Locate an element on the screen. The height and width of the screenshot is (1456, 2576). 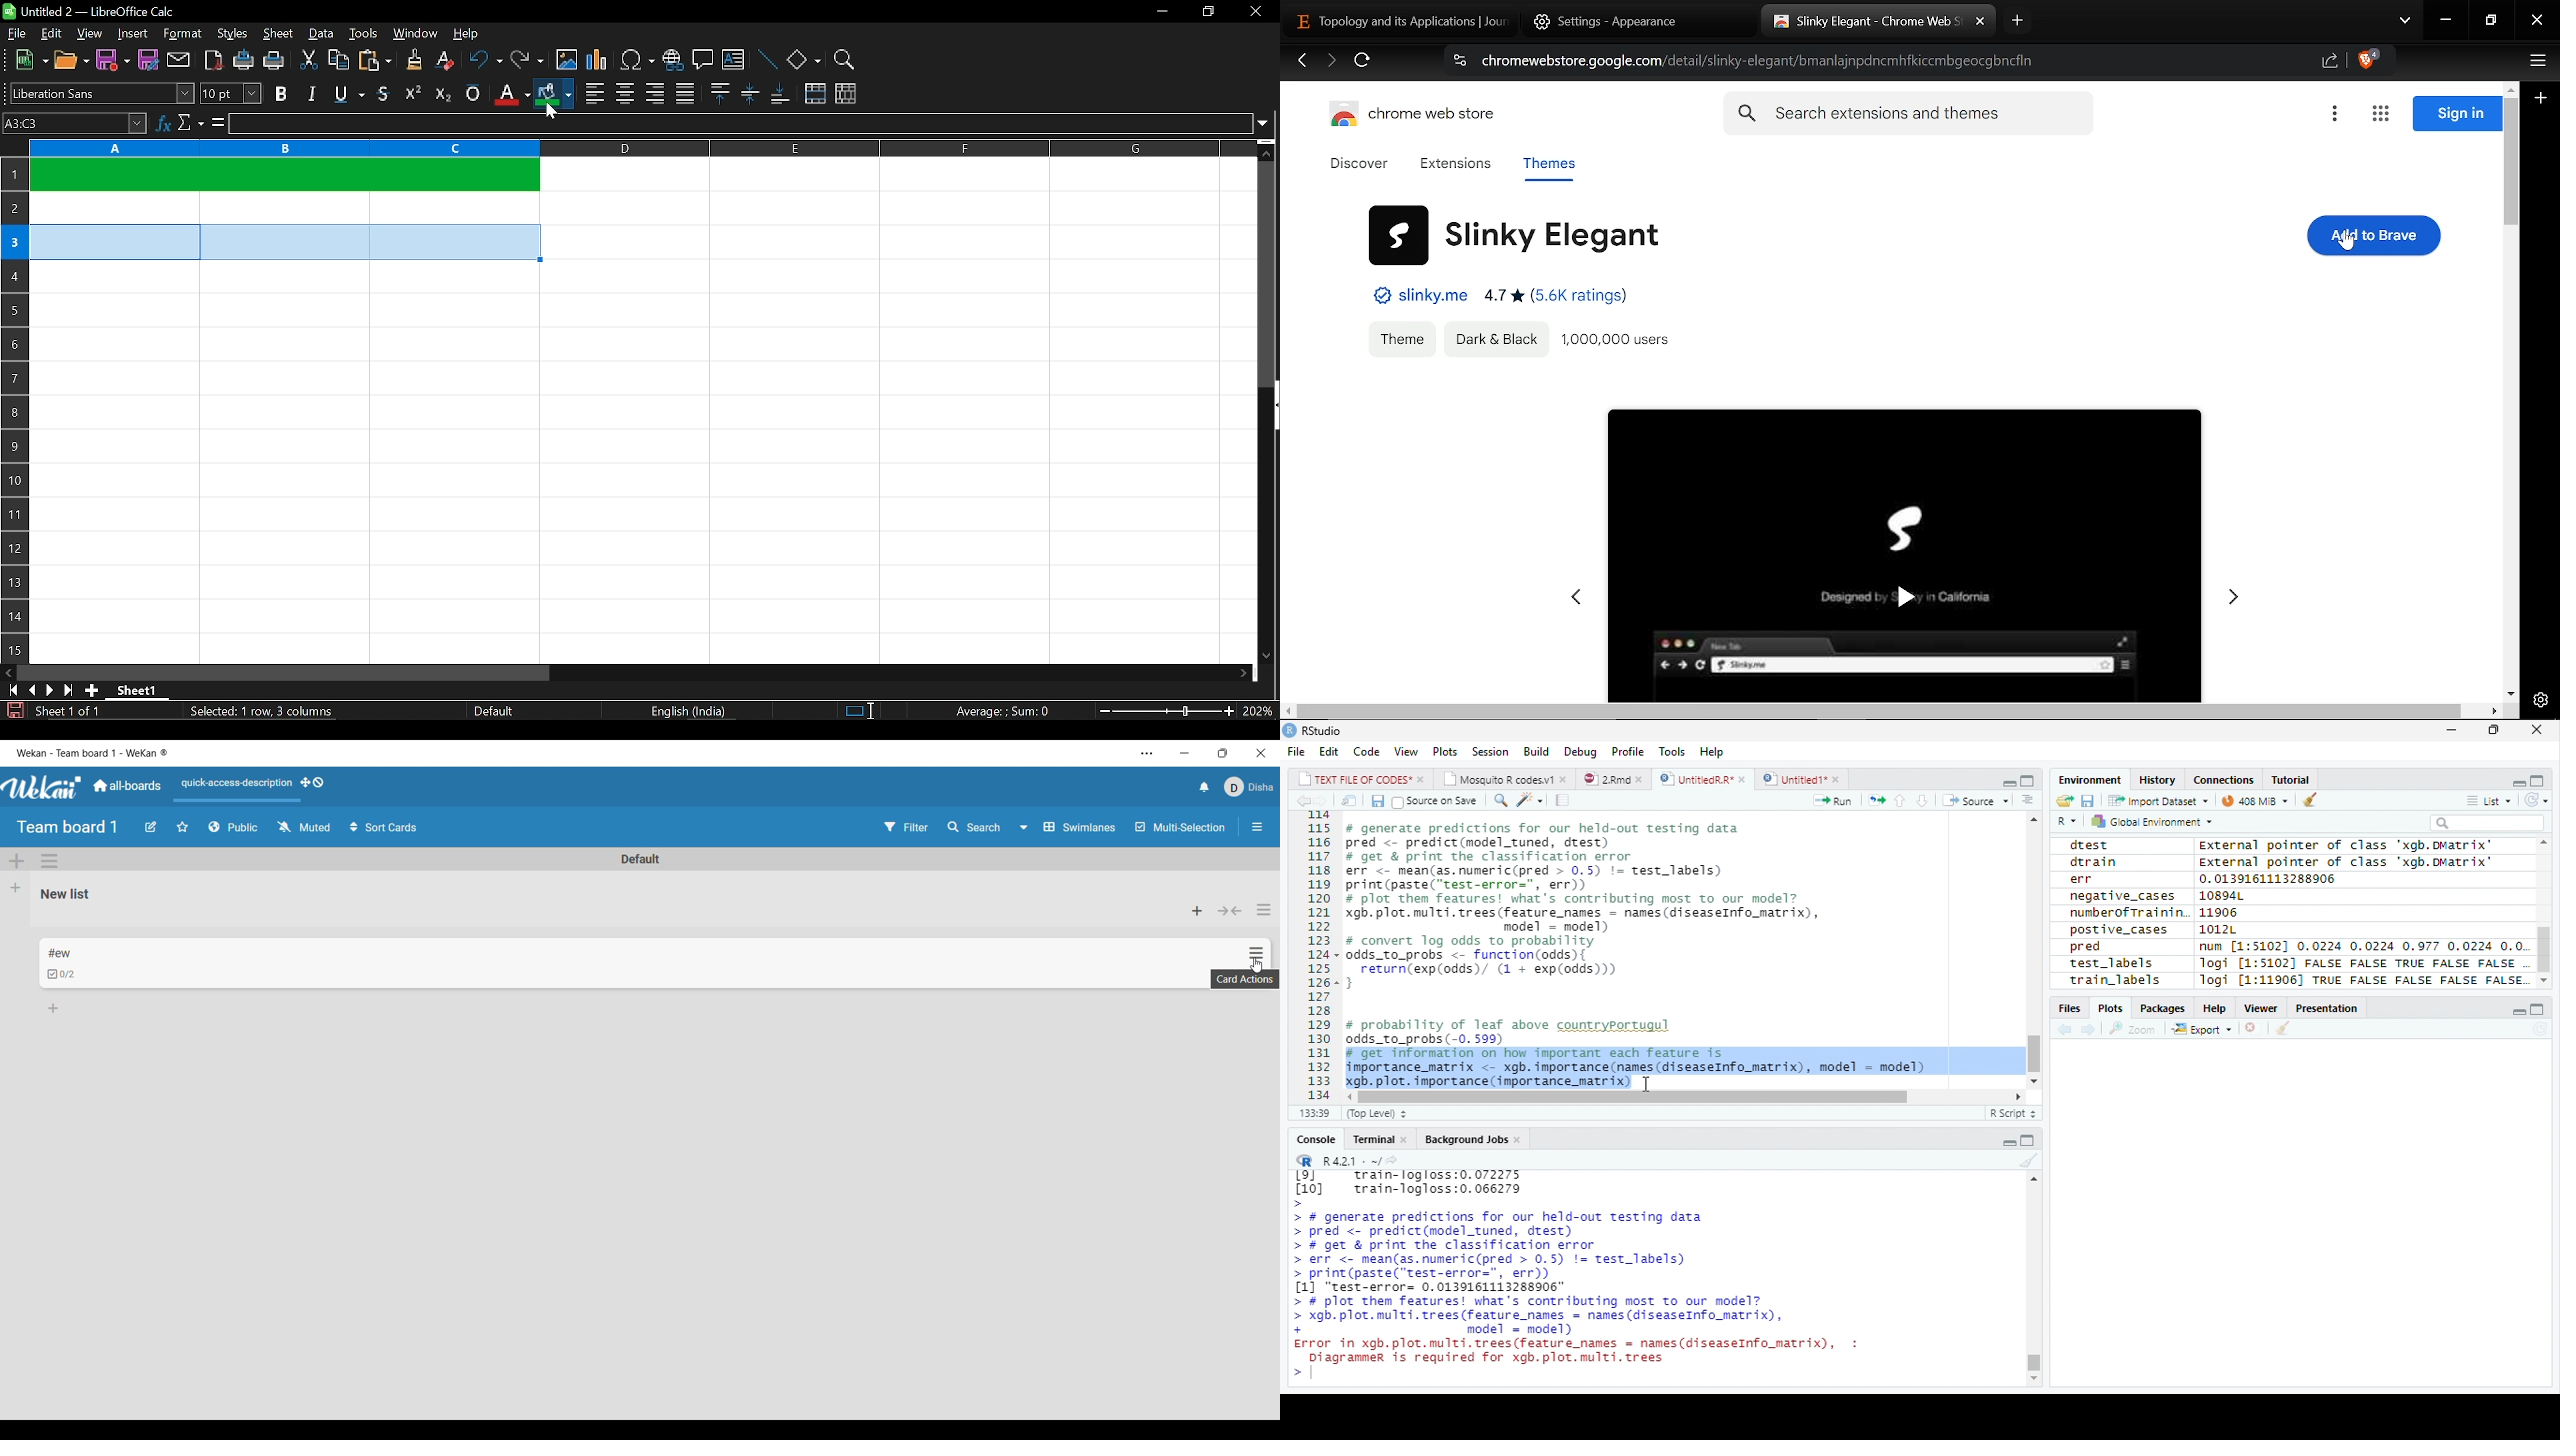
Plots is located at coordinates (2109, 1009).